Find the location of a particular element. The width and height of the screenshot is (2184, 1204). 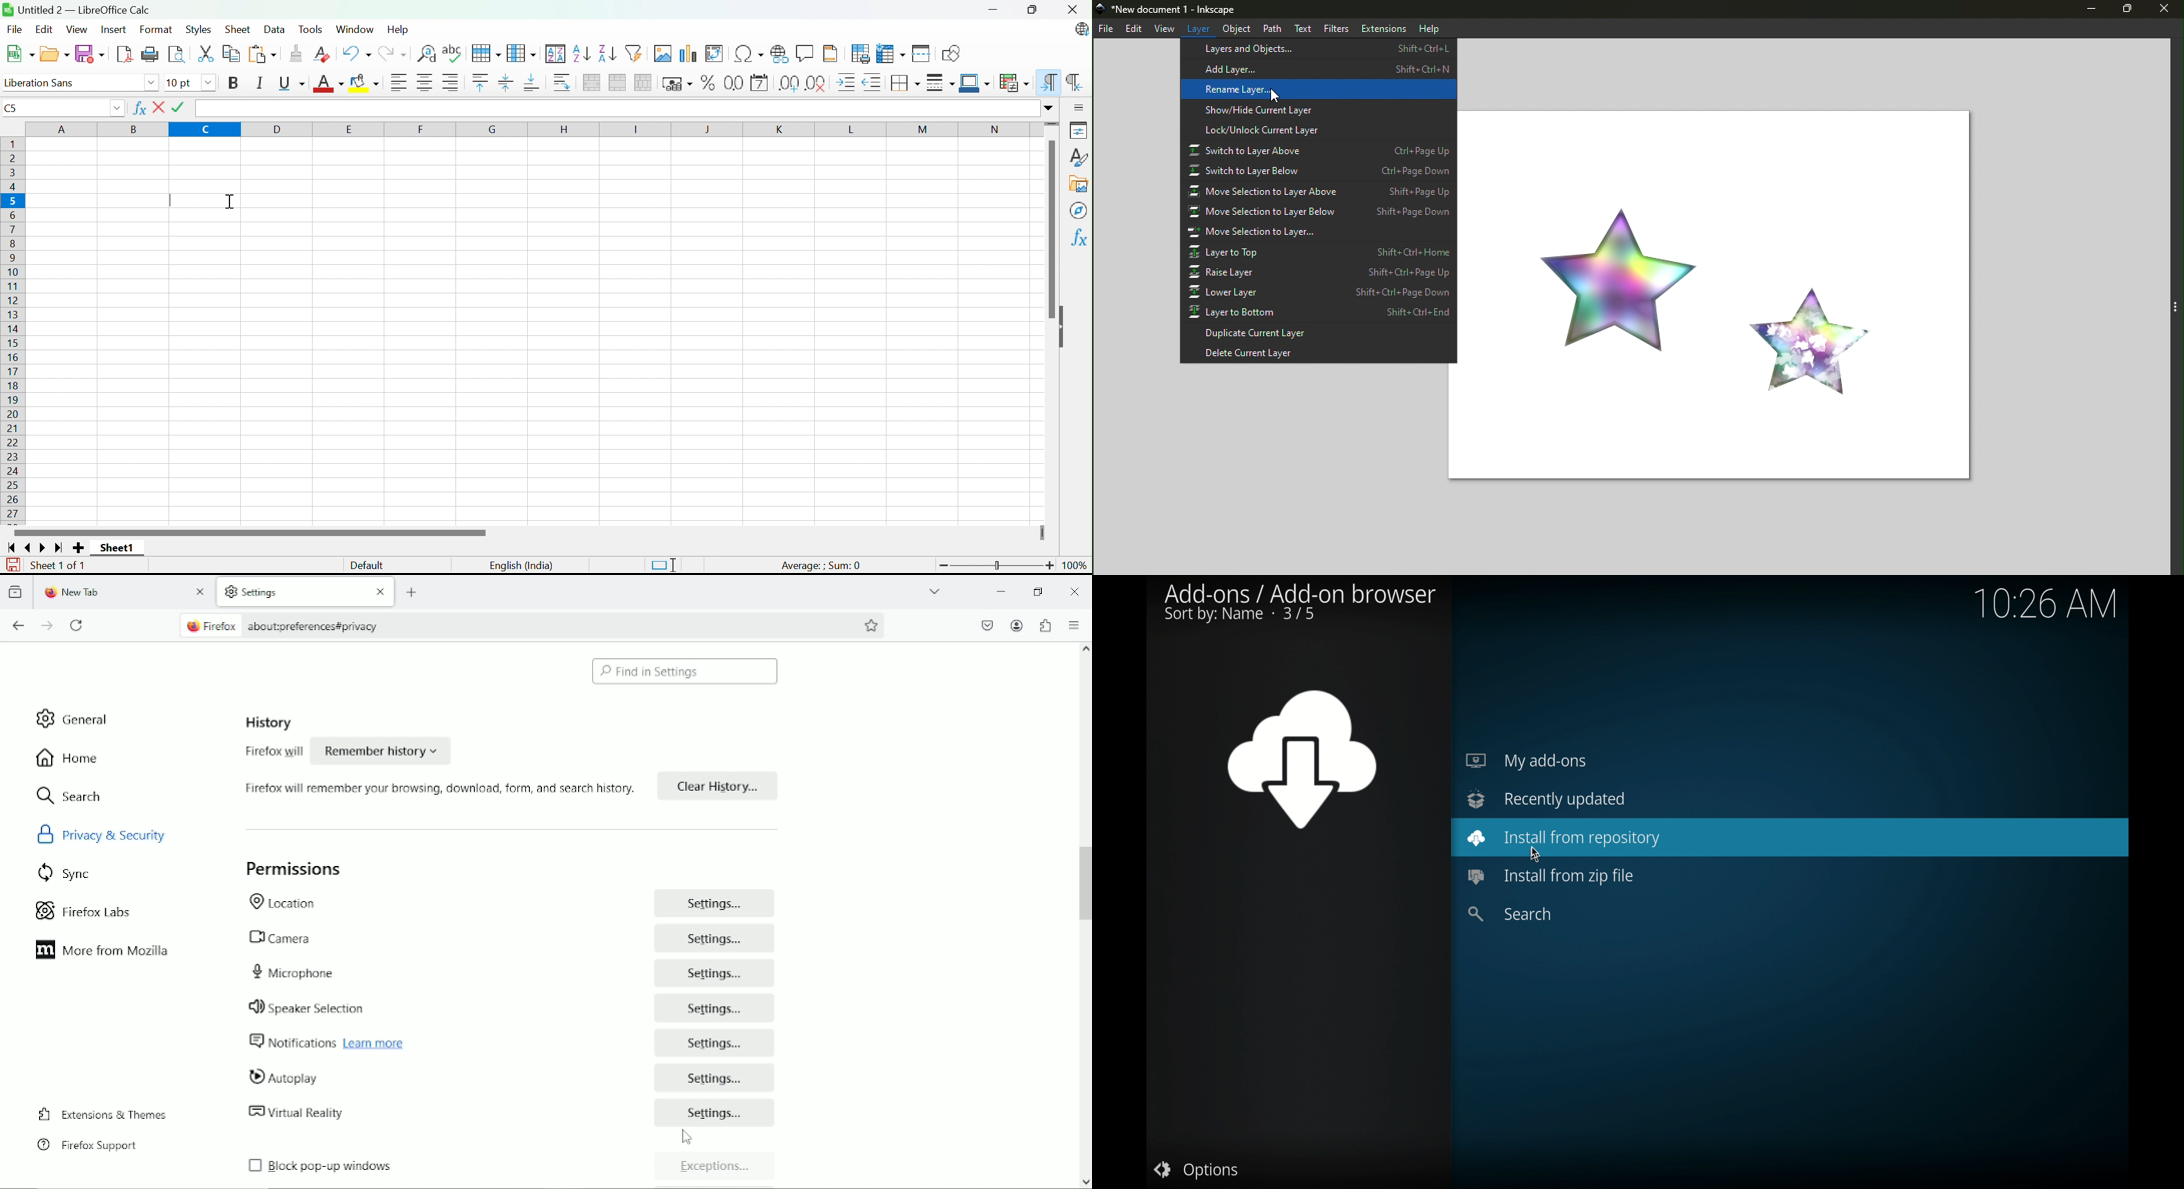

go back is located at coordinates (19, 625).